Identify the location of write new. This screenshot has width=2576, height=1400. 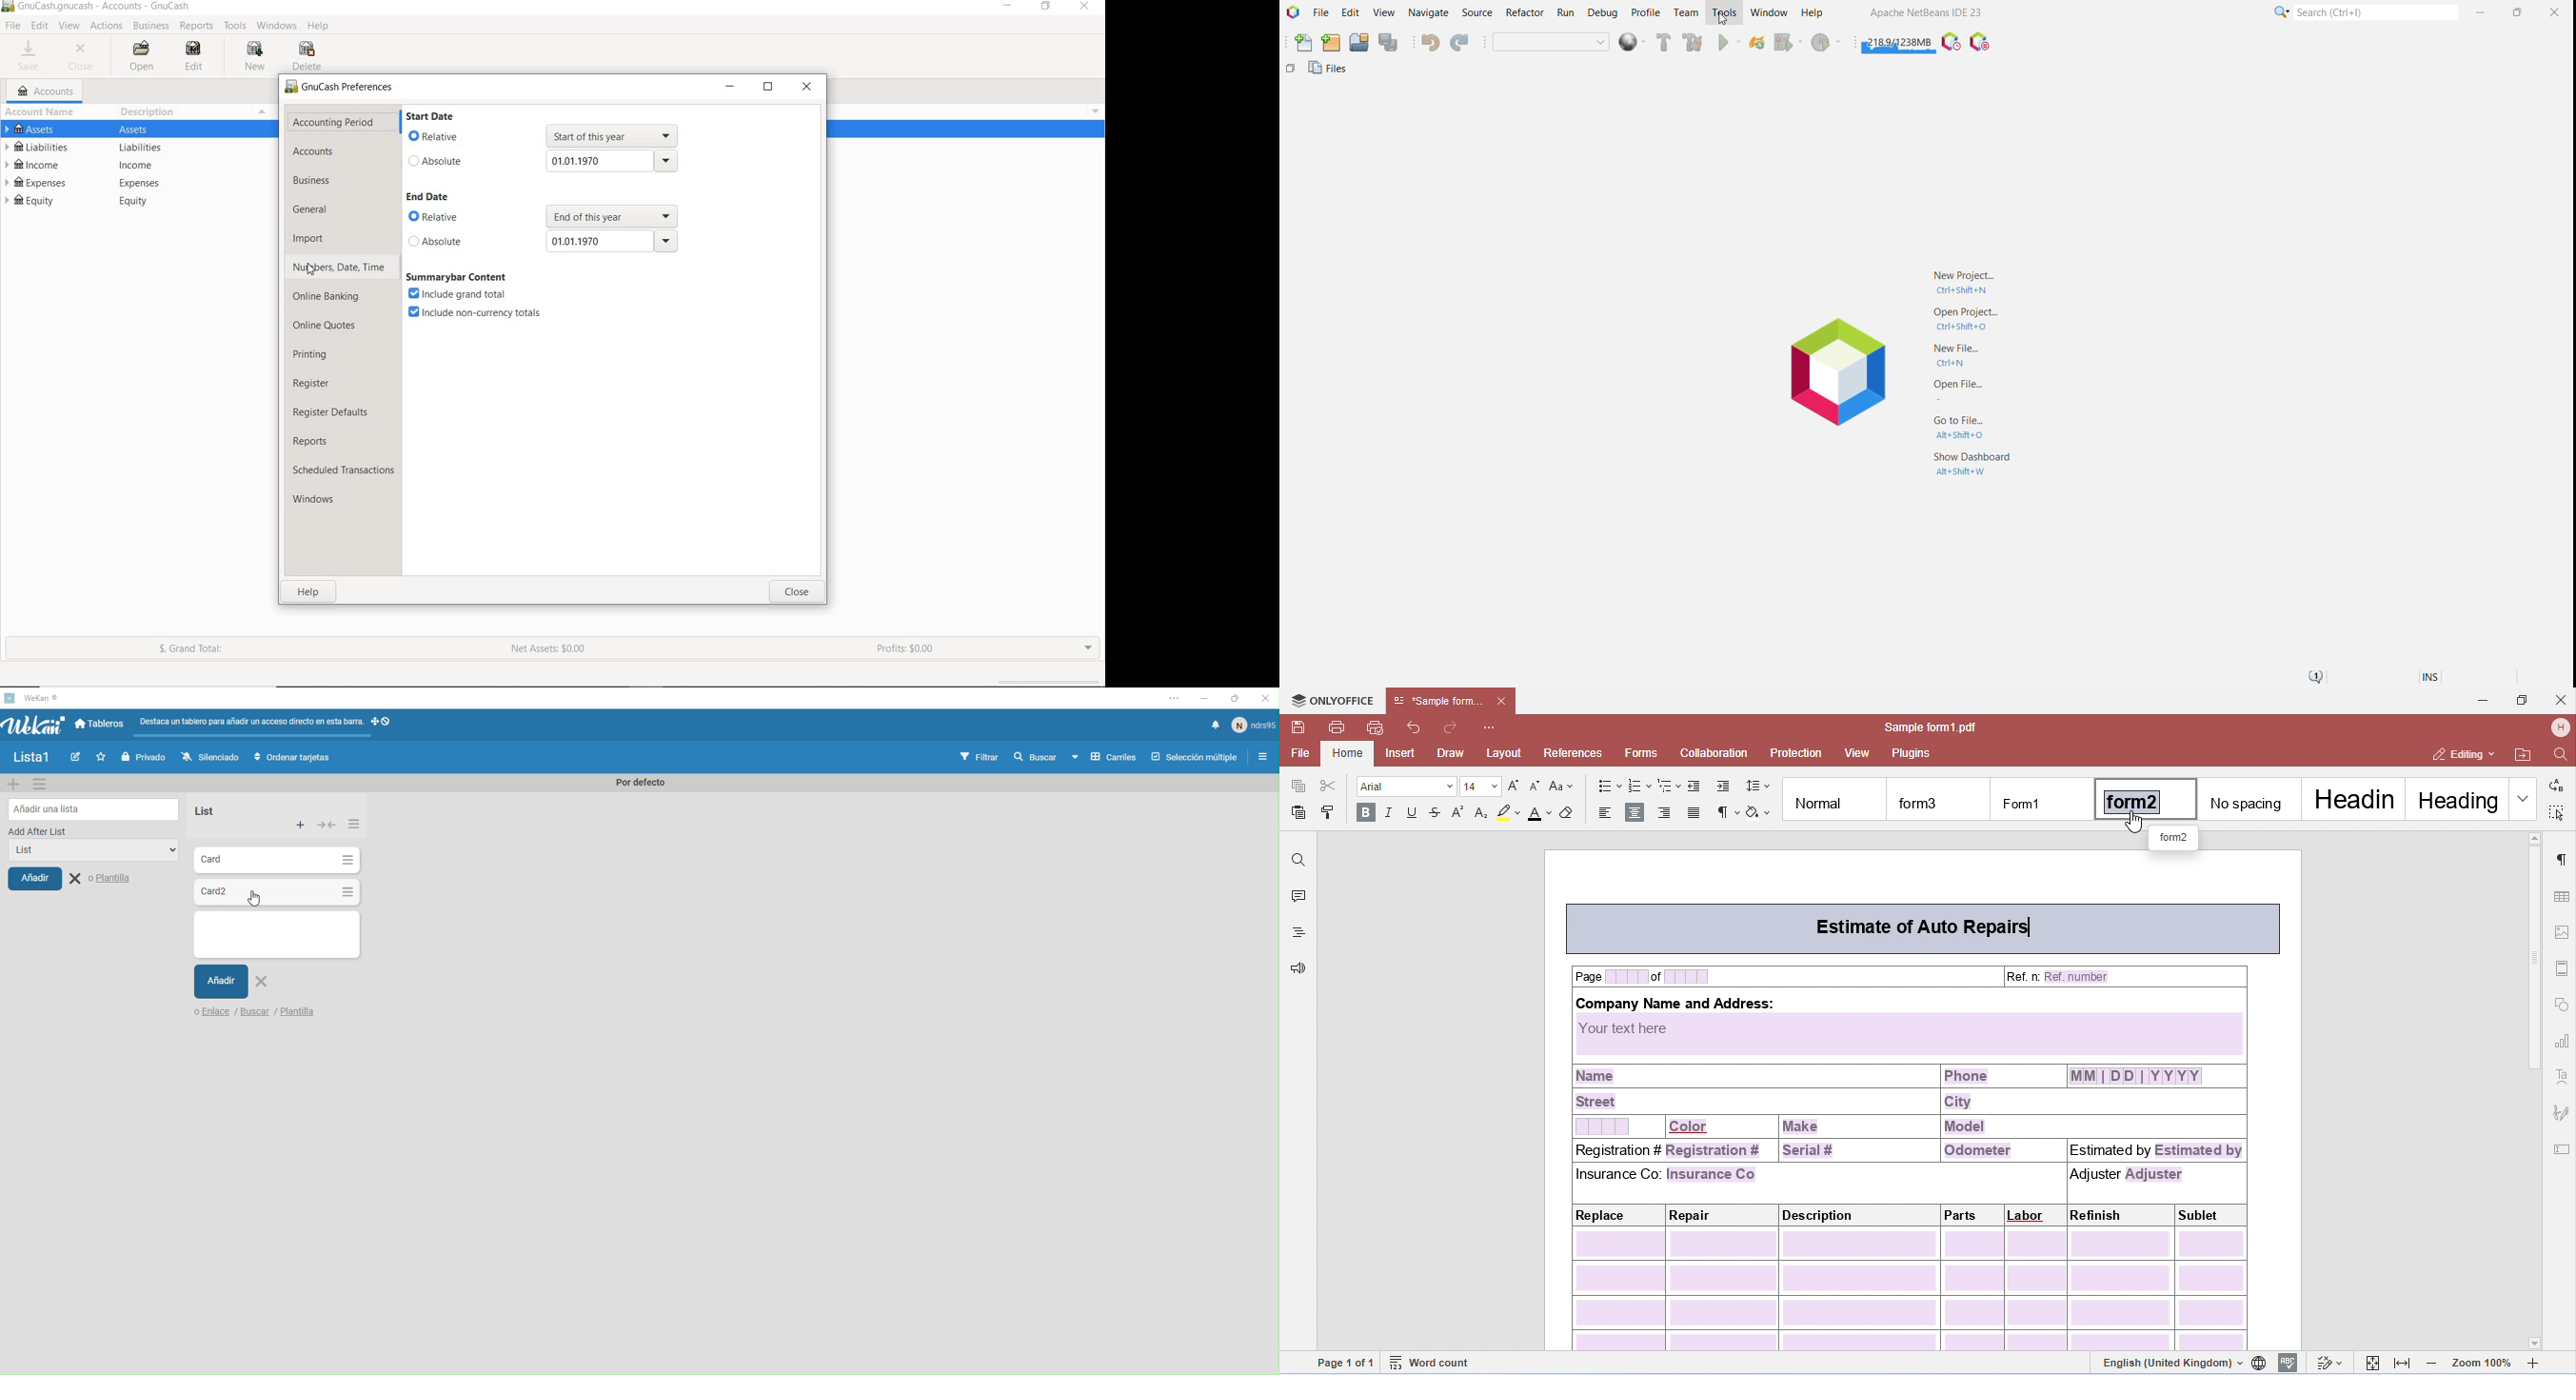
(73, 758).